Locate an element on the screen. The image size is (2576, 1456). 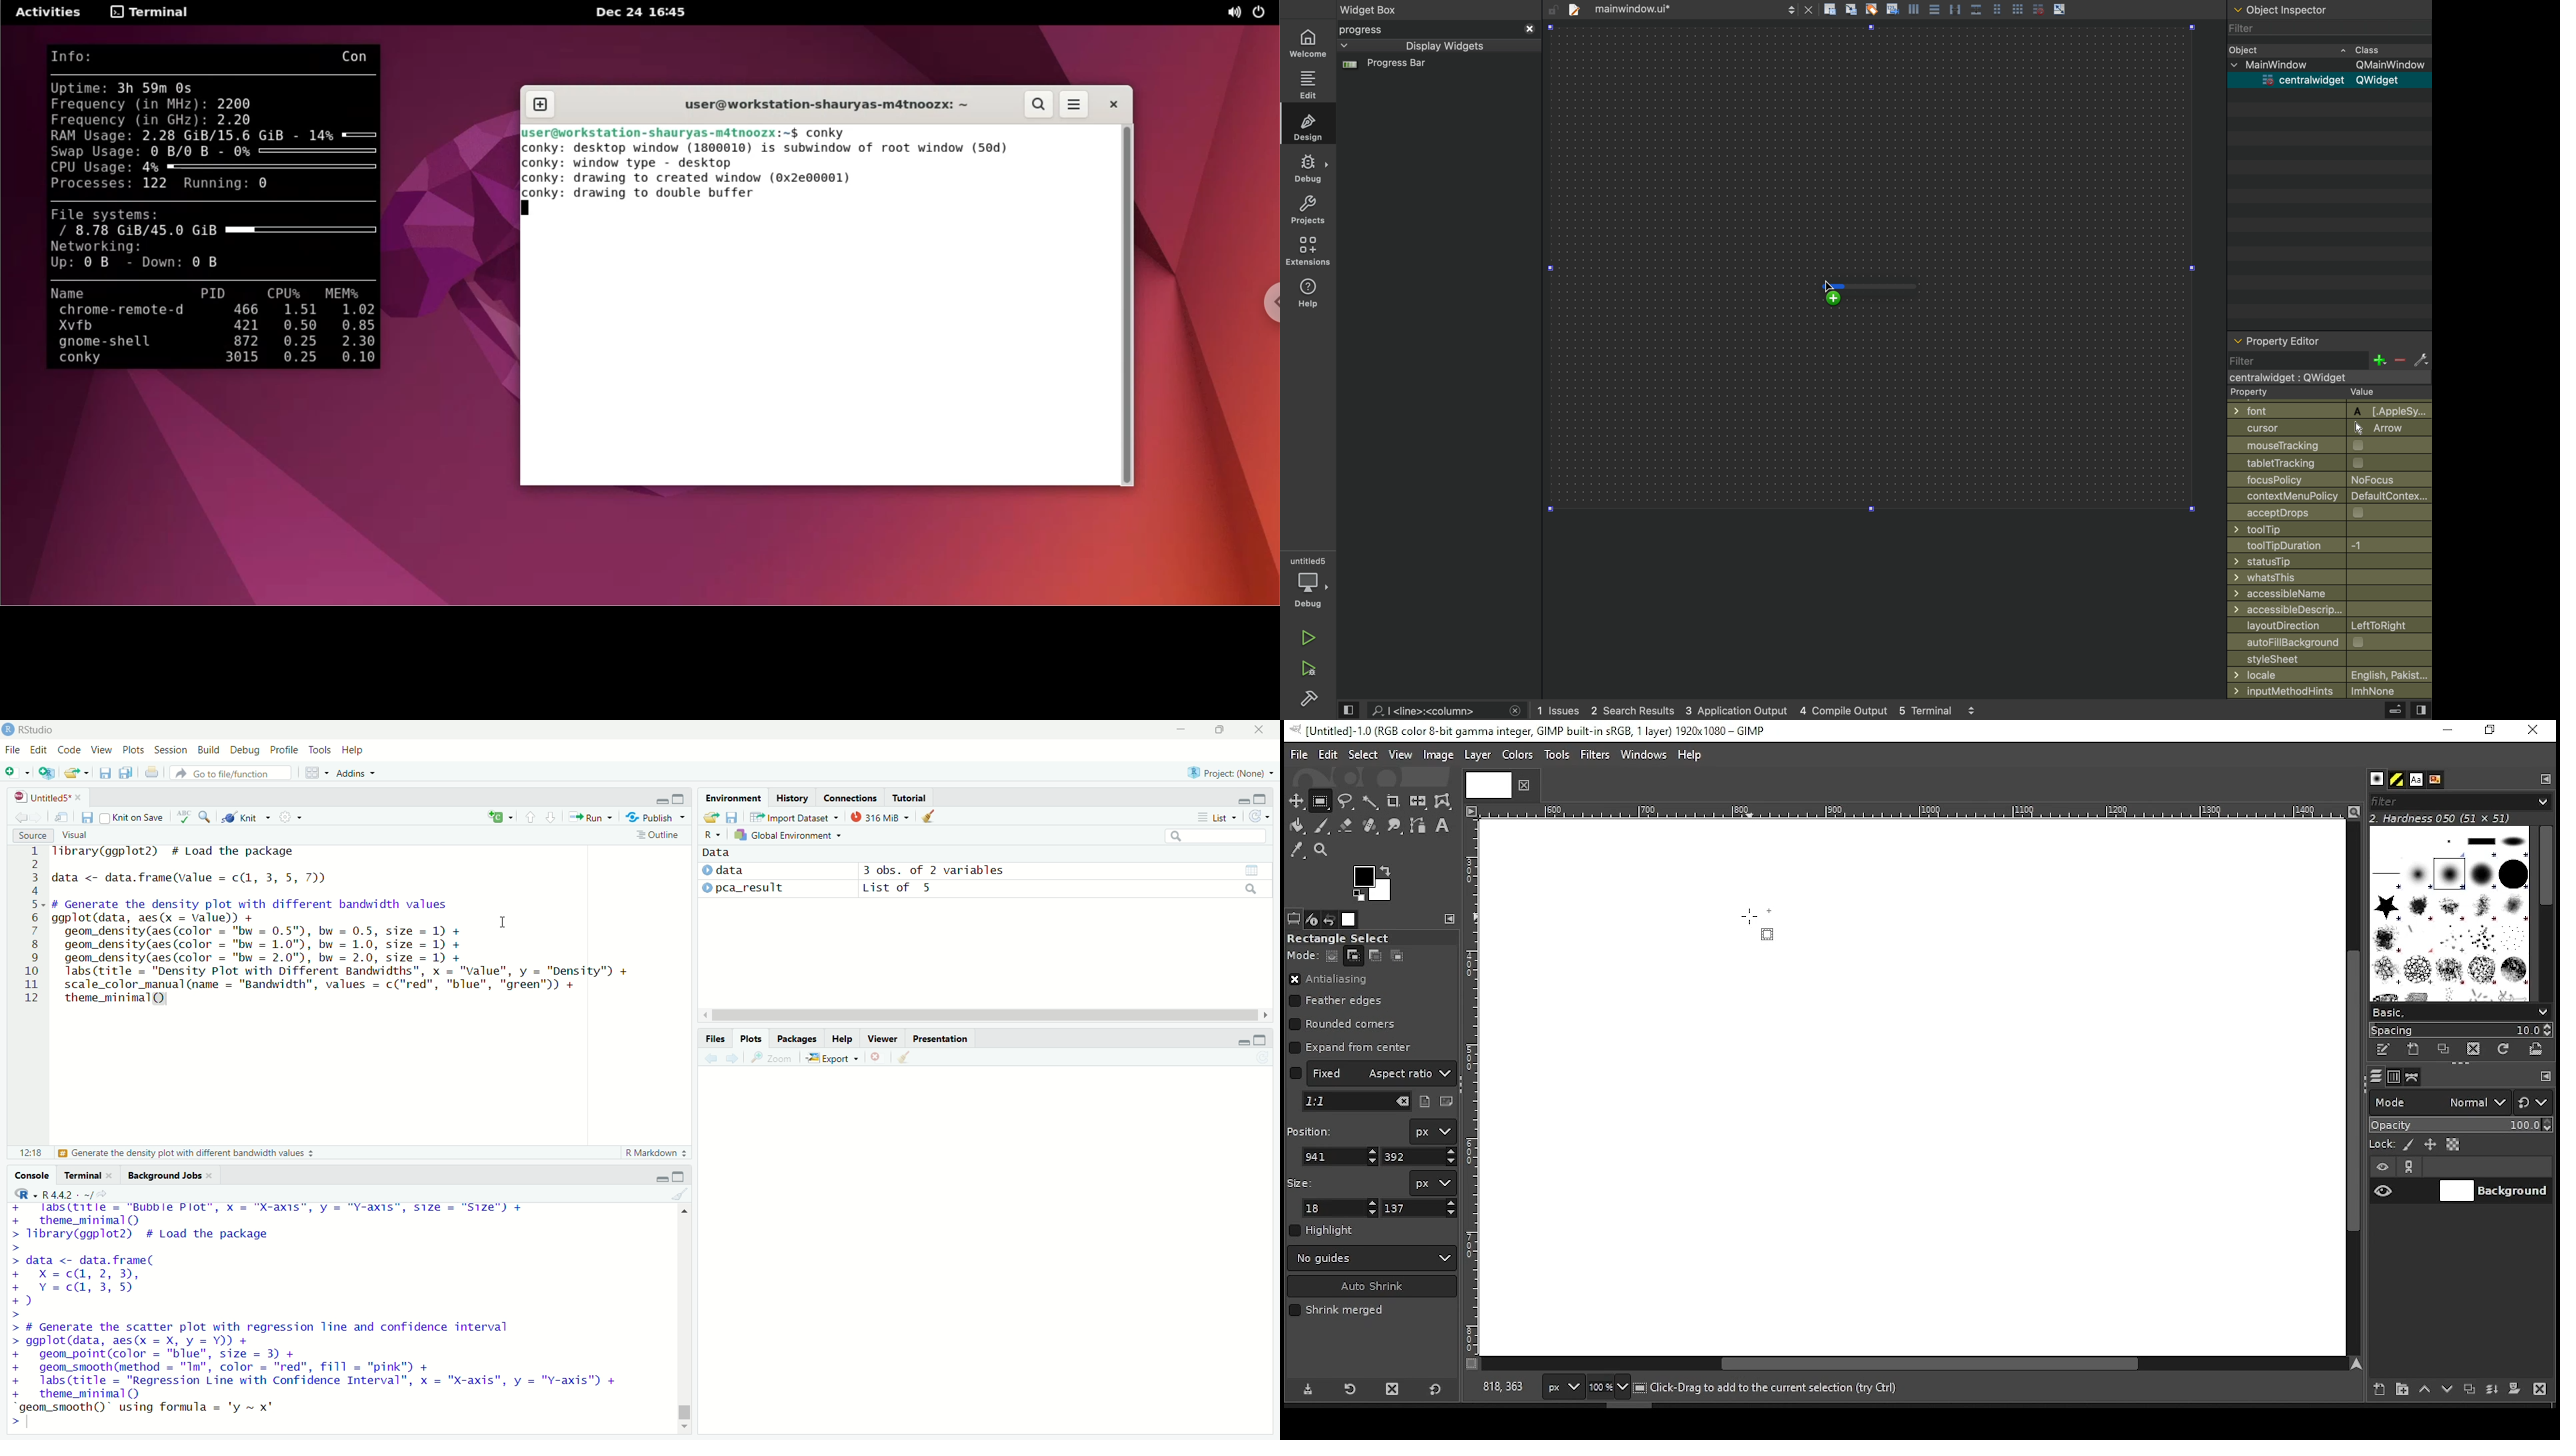
Refresh the list of objects in the environment is located at coordinates (1258, 816).